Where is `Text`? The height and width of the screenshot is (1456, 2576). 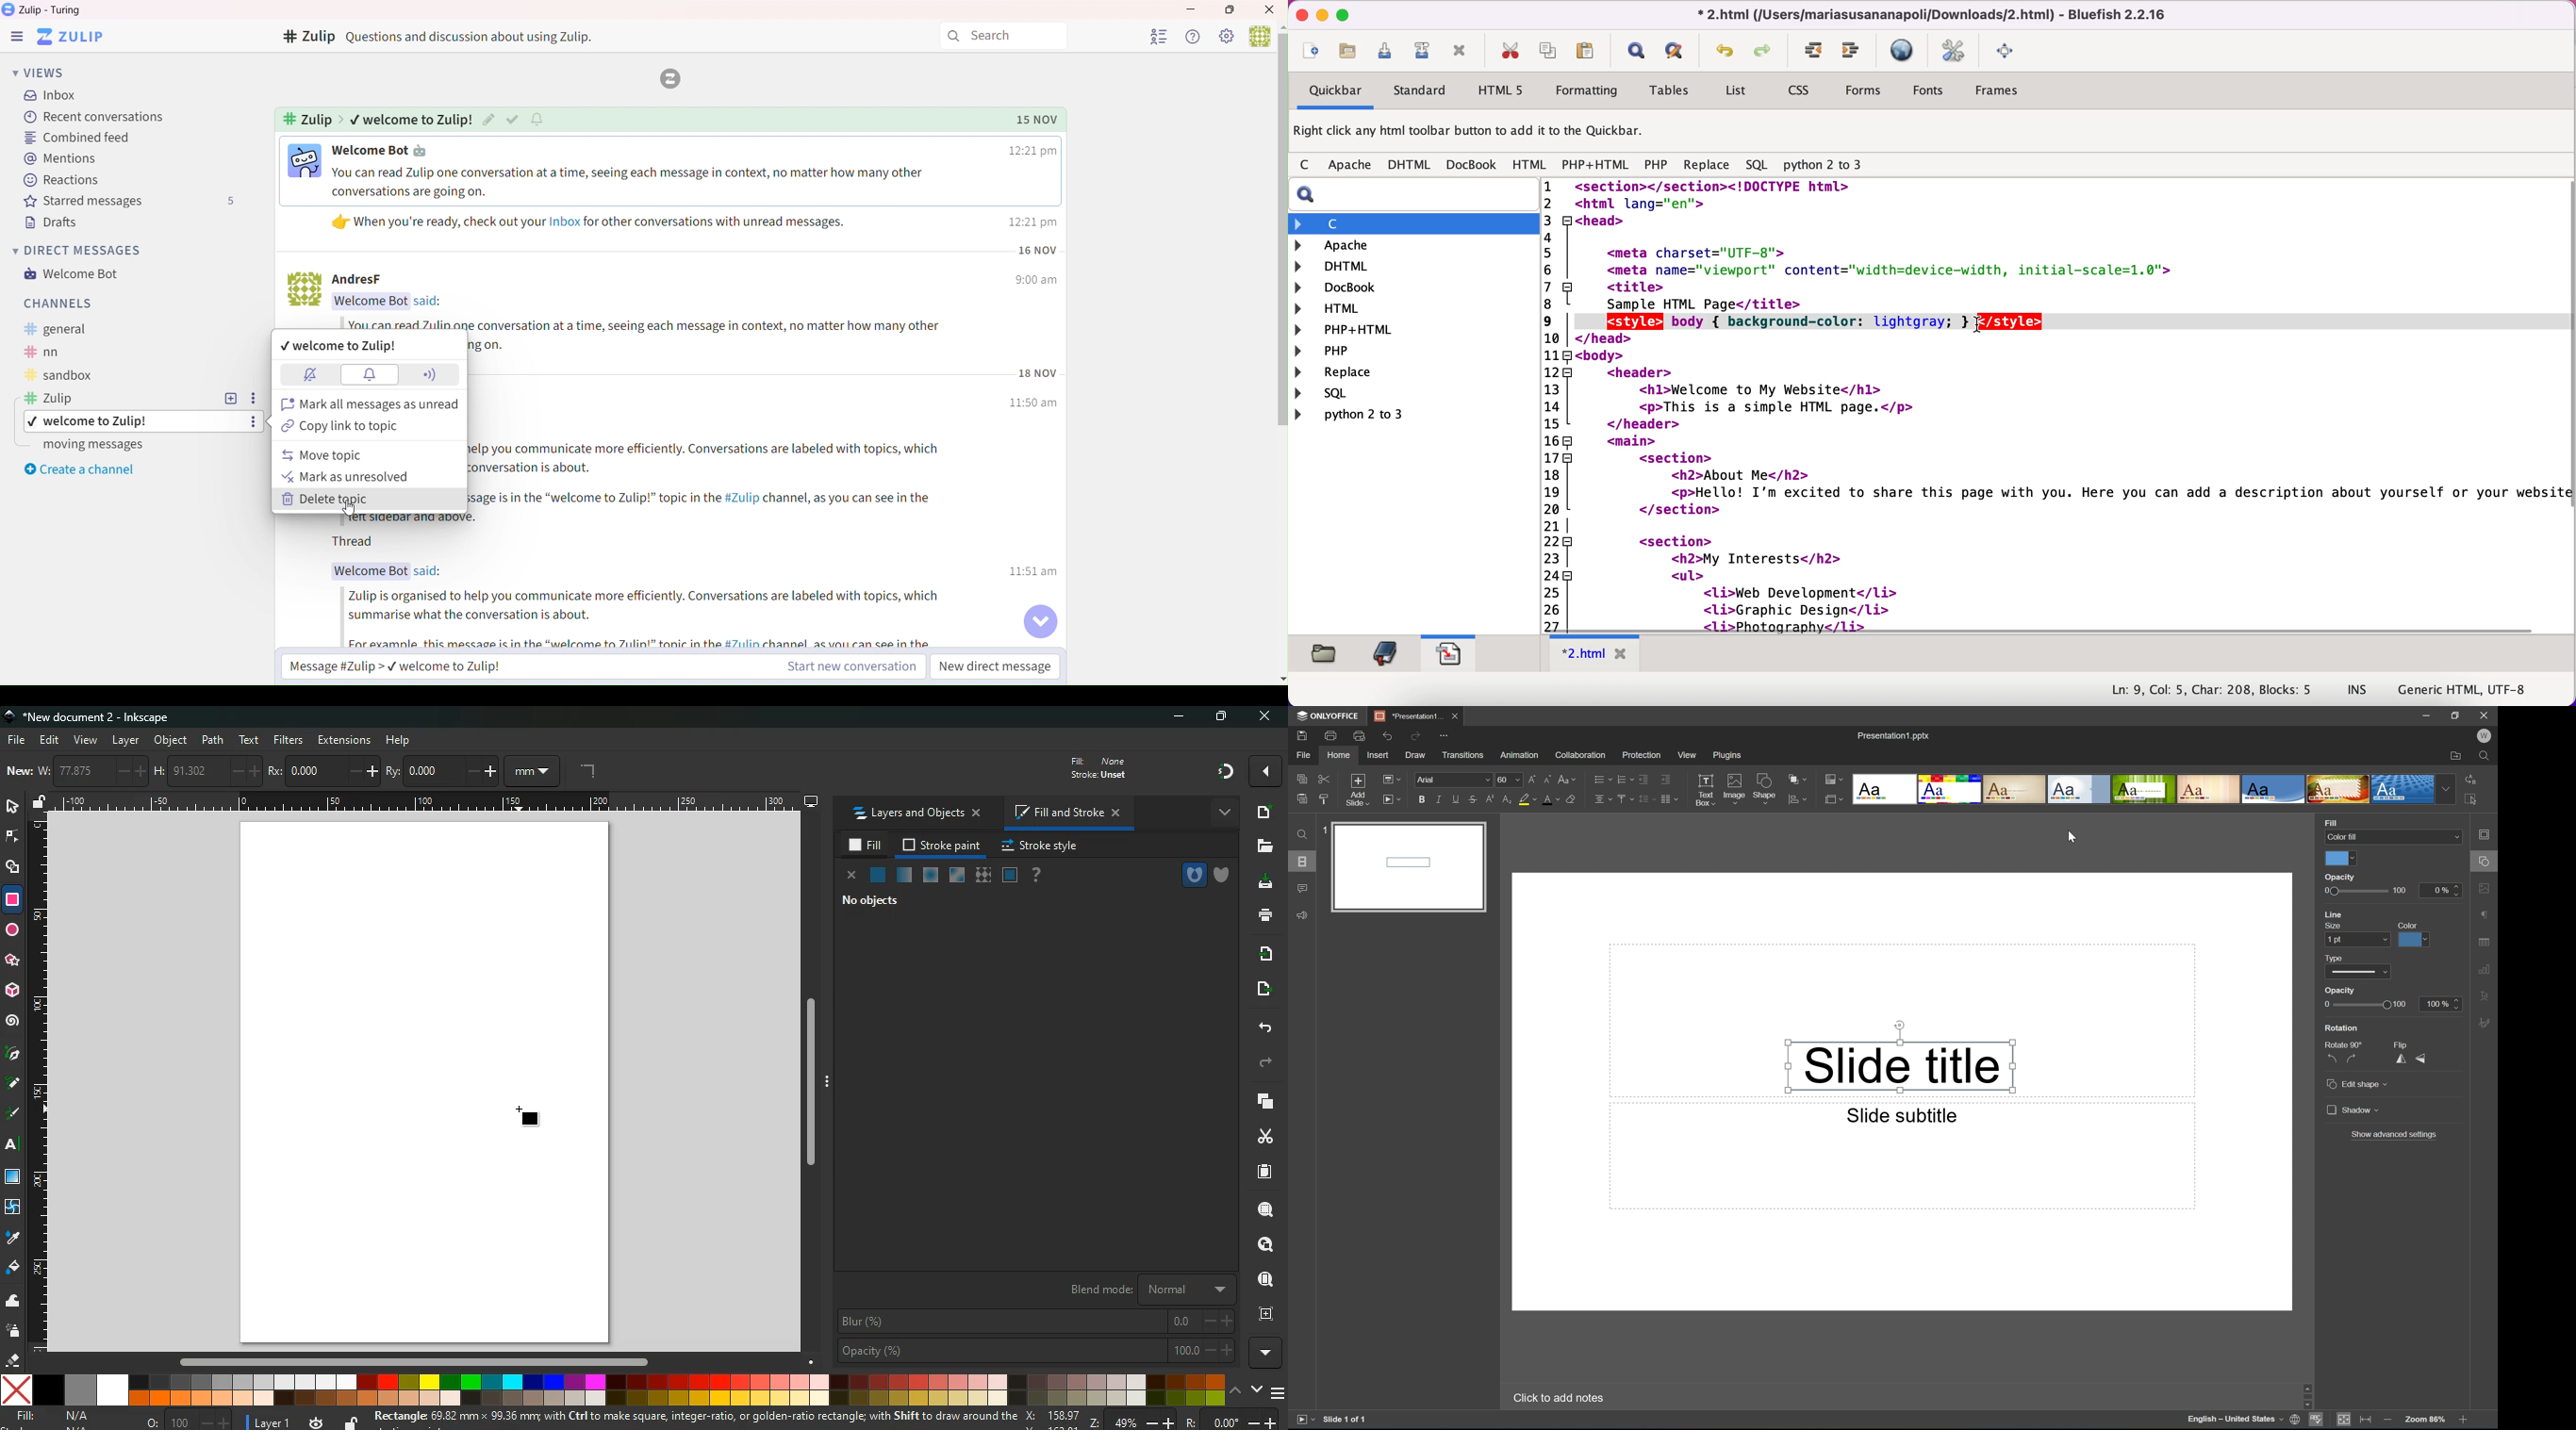
Text is located at coordinates (52, 10).